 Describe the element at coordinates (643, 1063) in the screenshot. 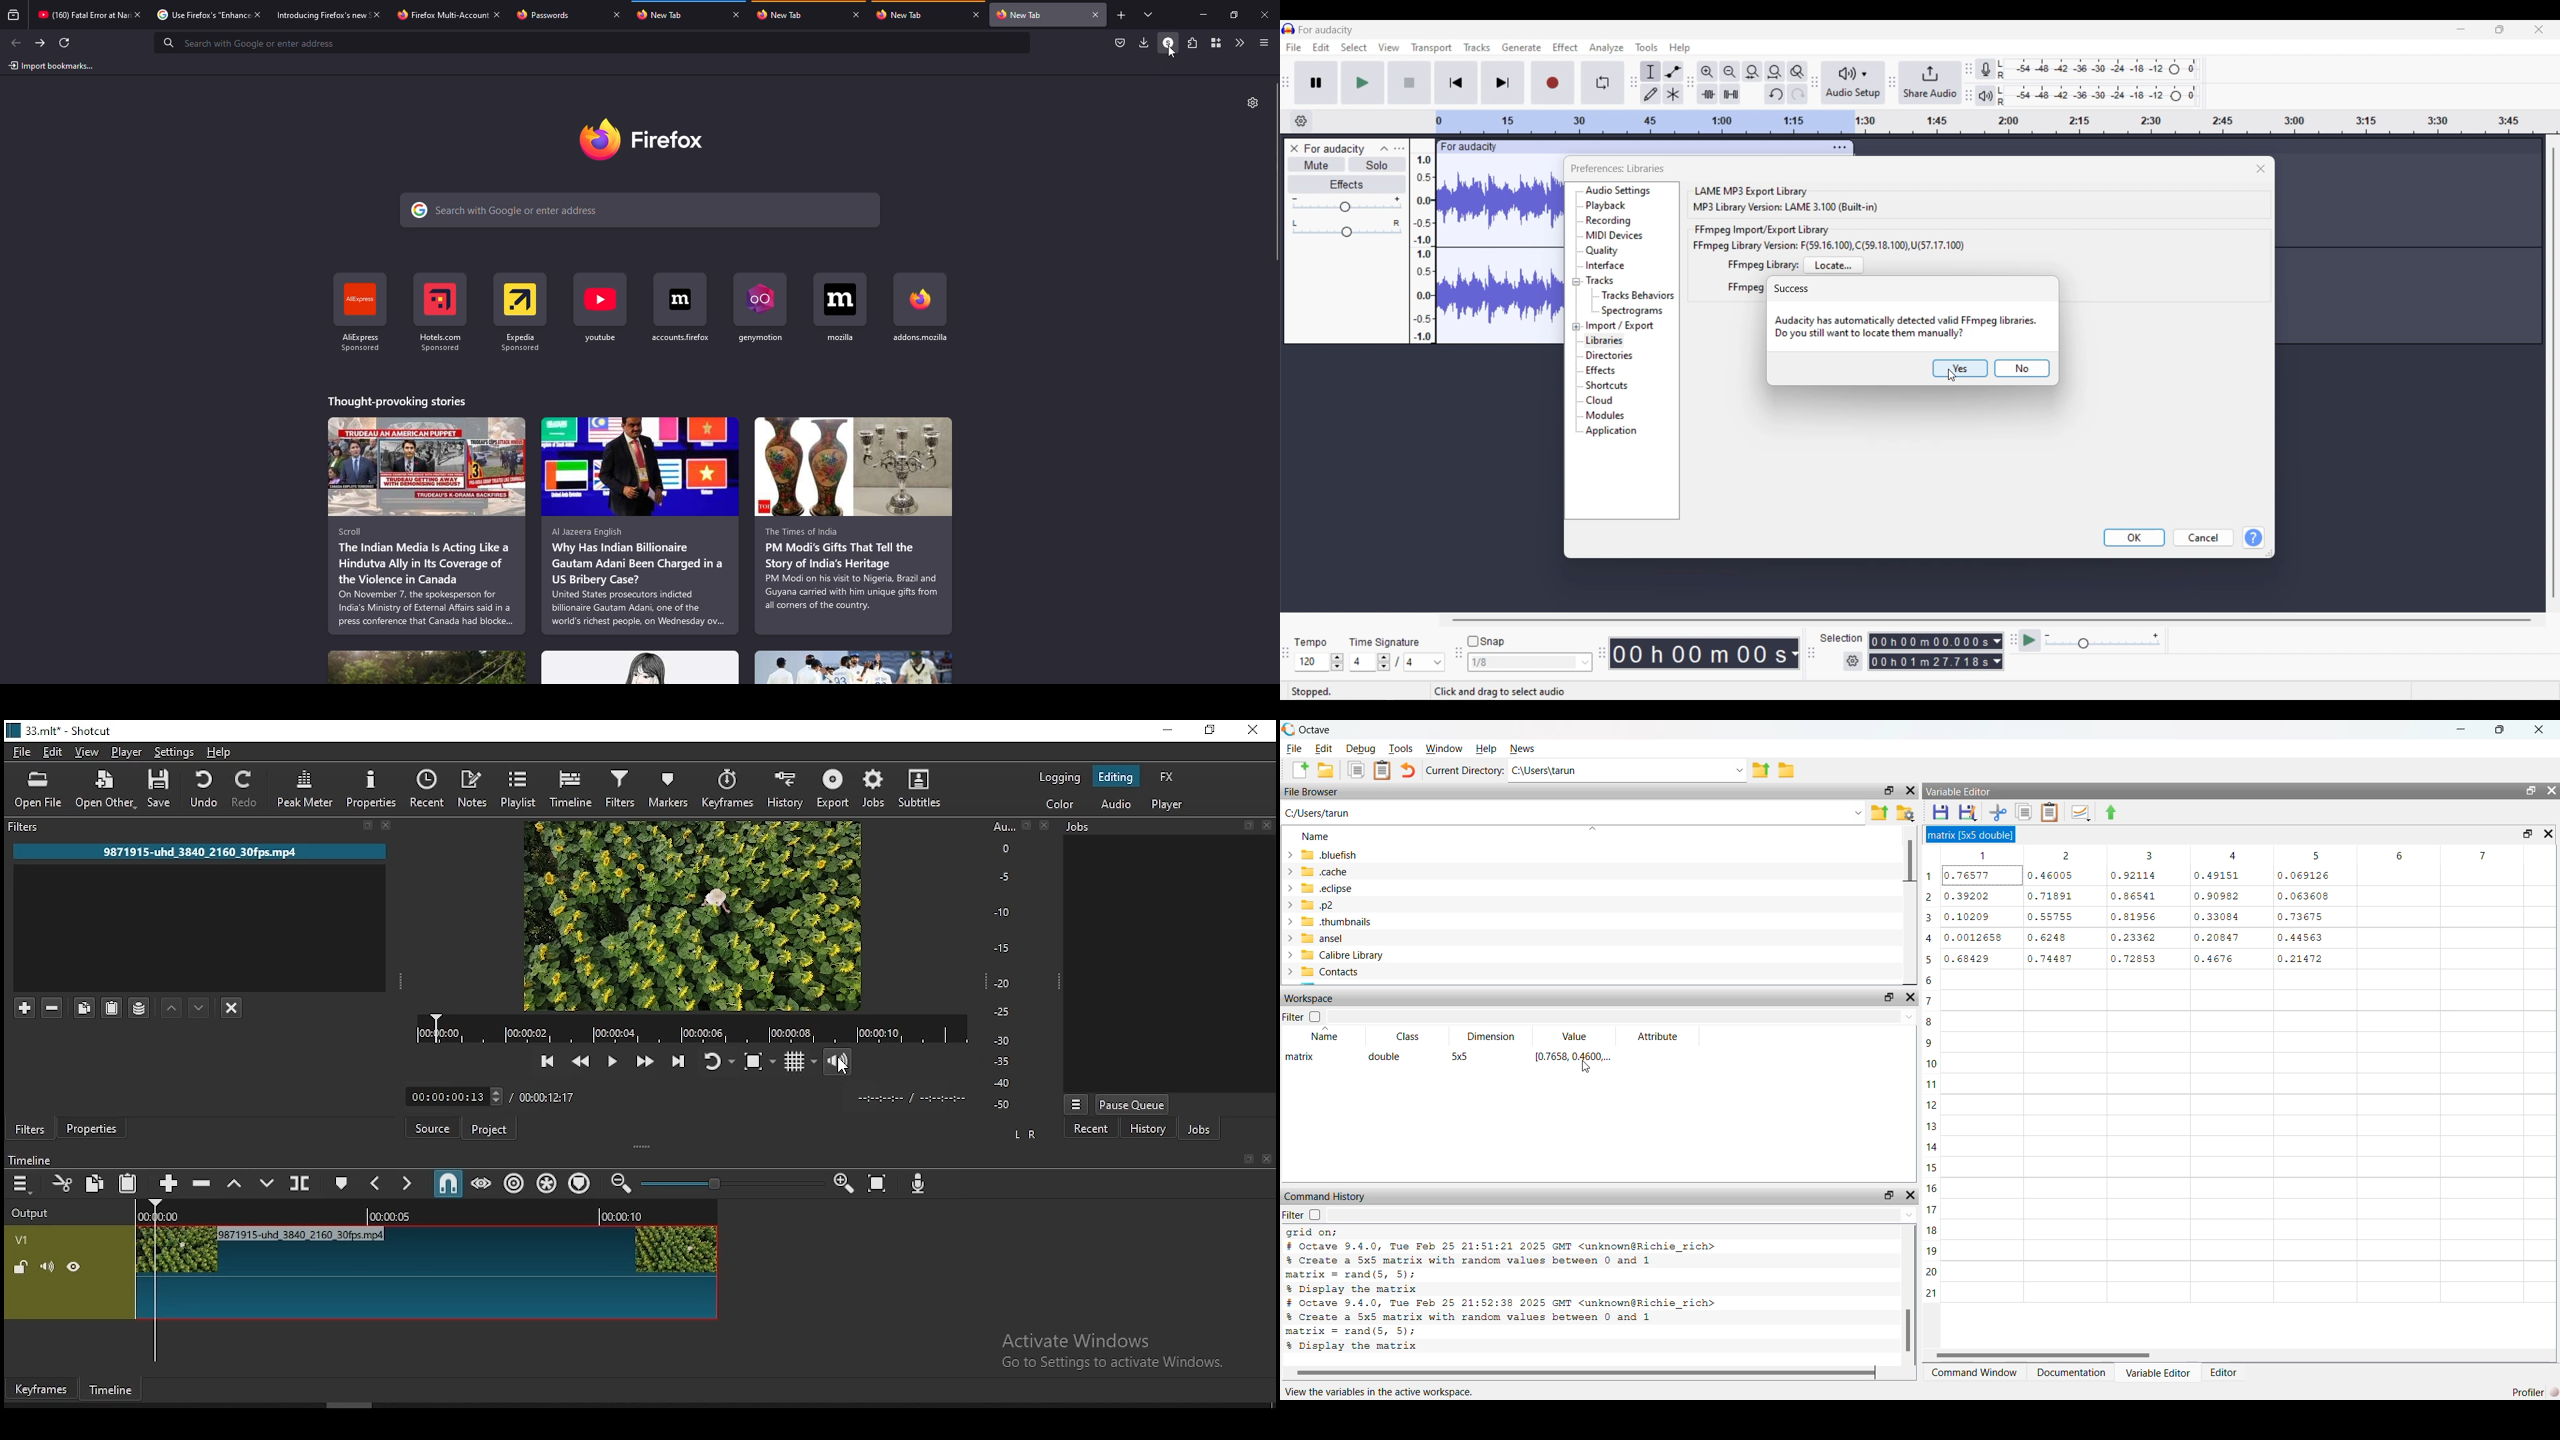

I see `play quickly forward` at that location.